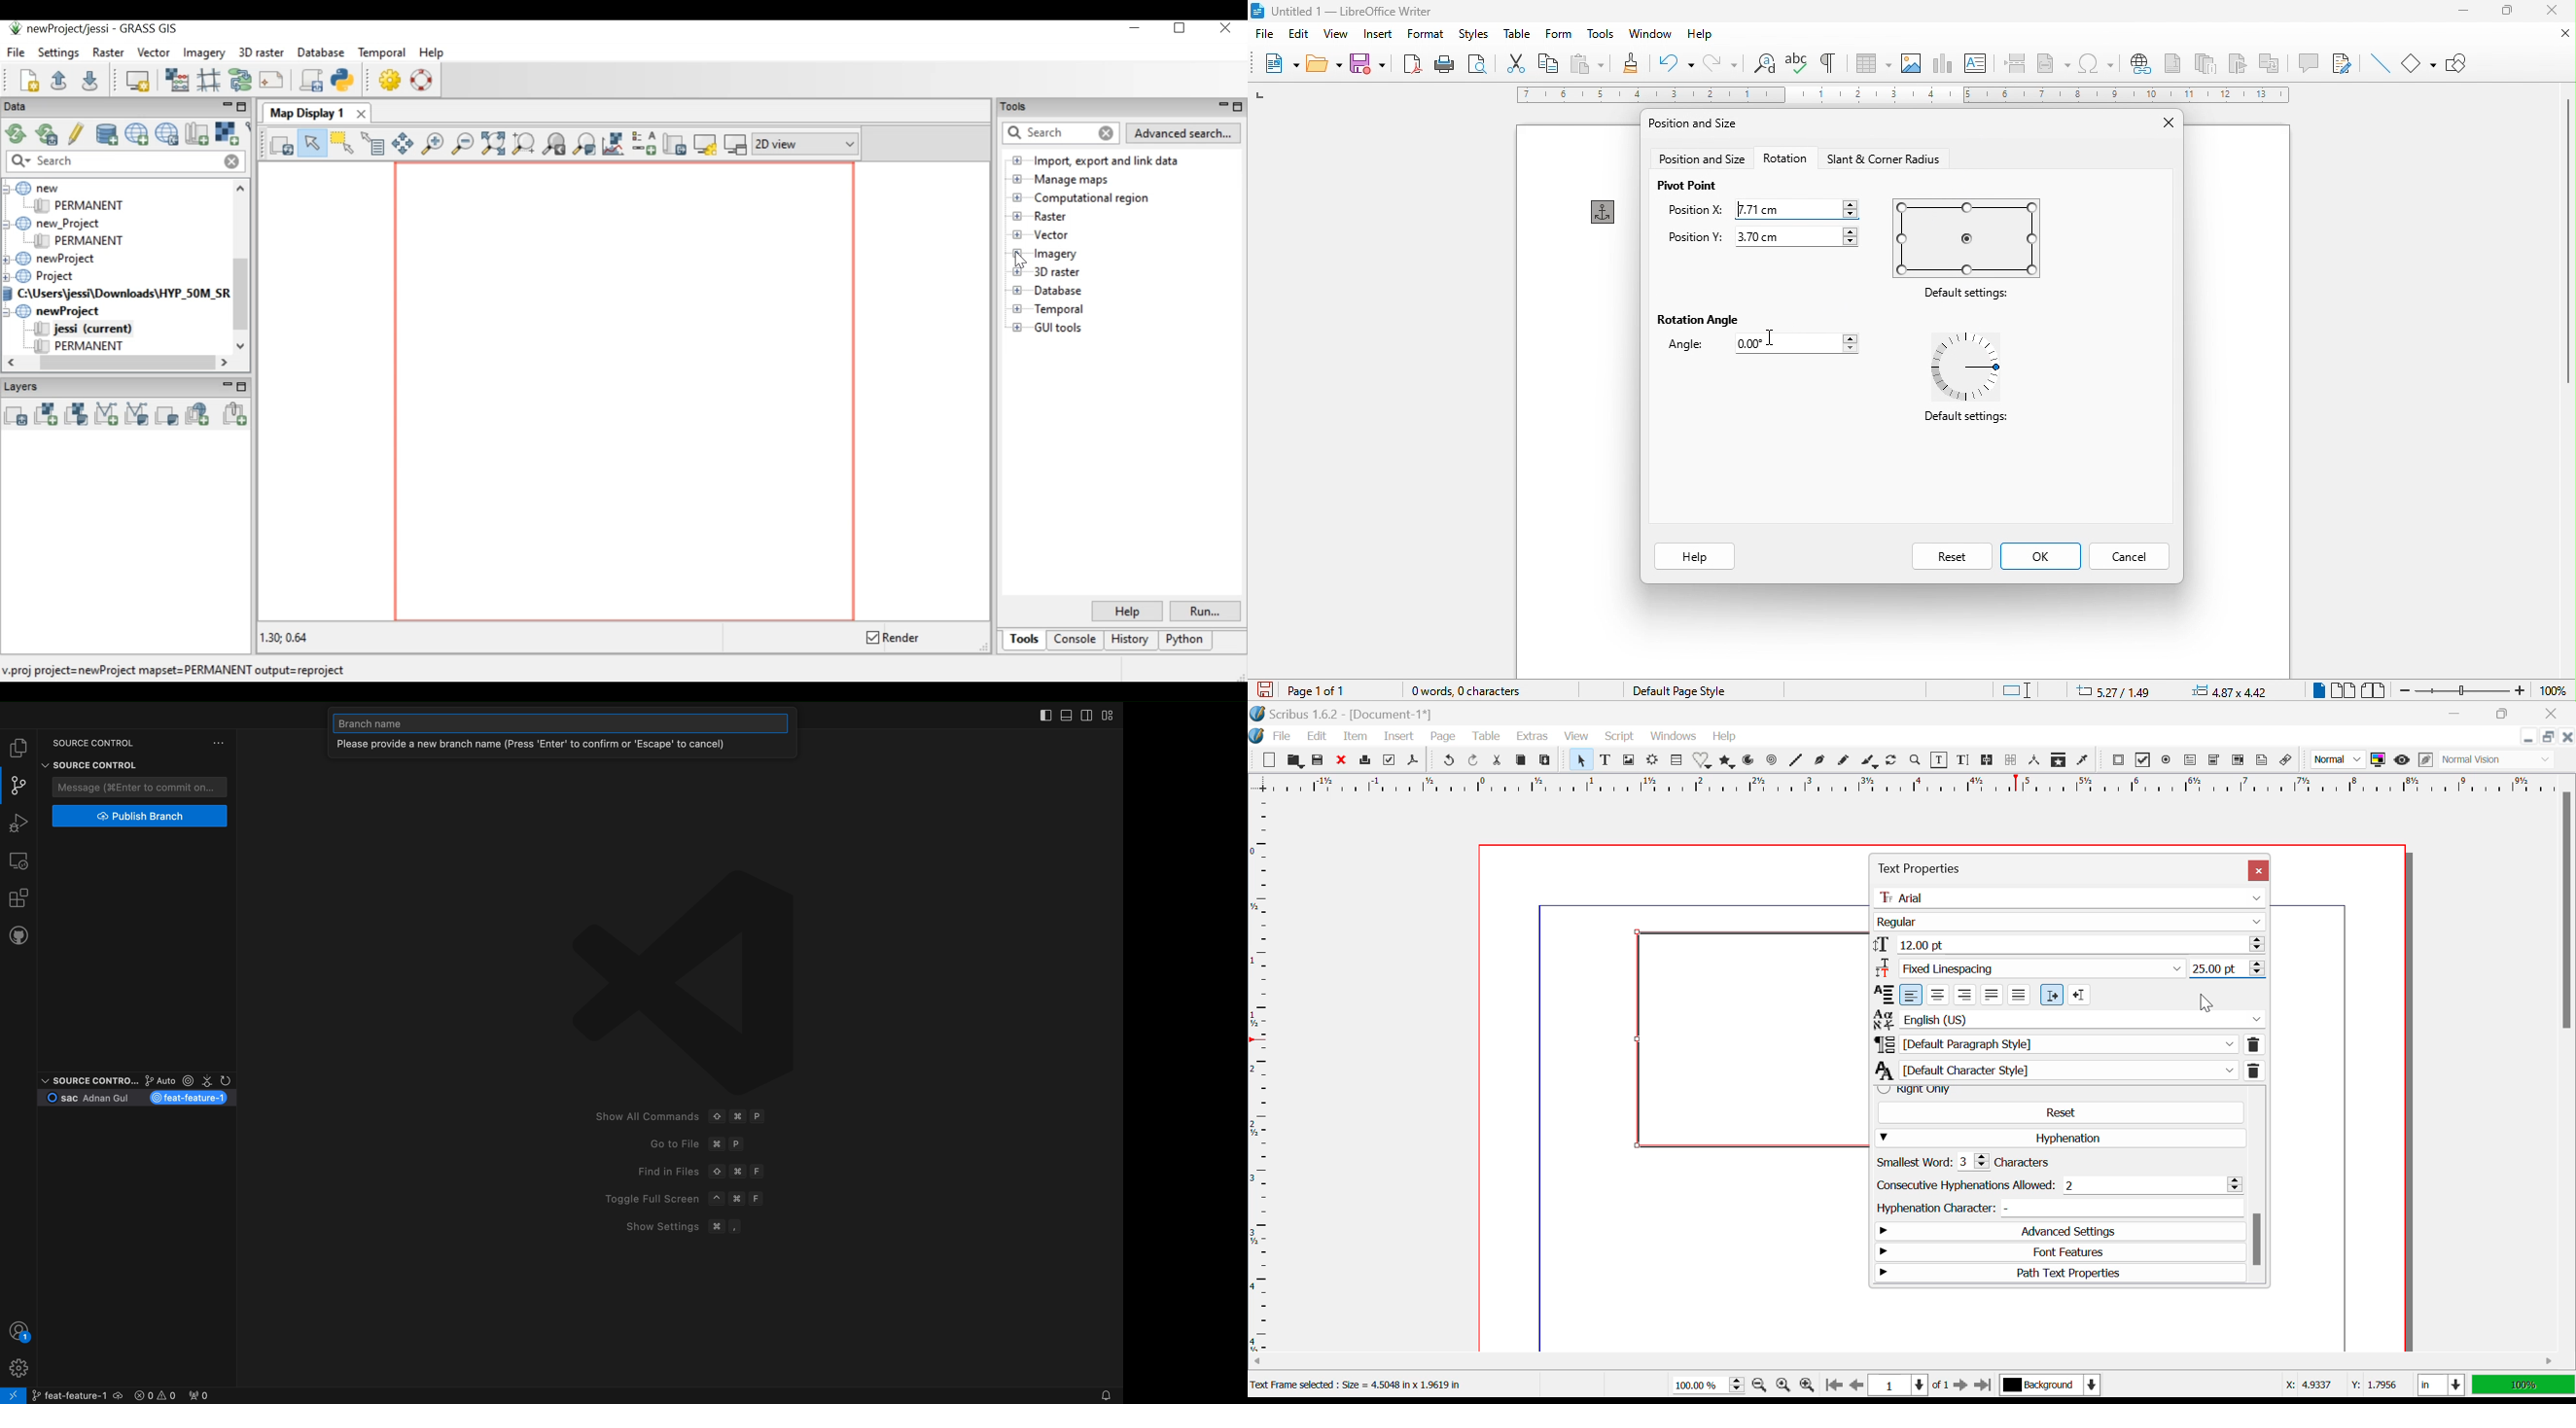 The height and width of the screenshot is (1428, 2576). I want to click on Vertical Page Margins, so click(1908, 784).